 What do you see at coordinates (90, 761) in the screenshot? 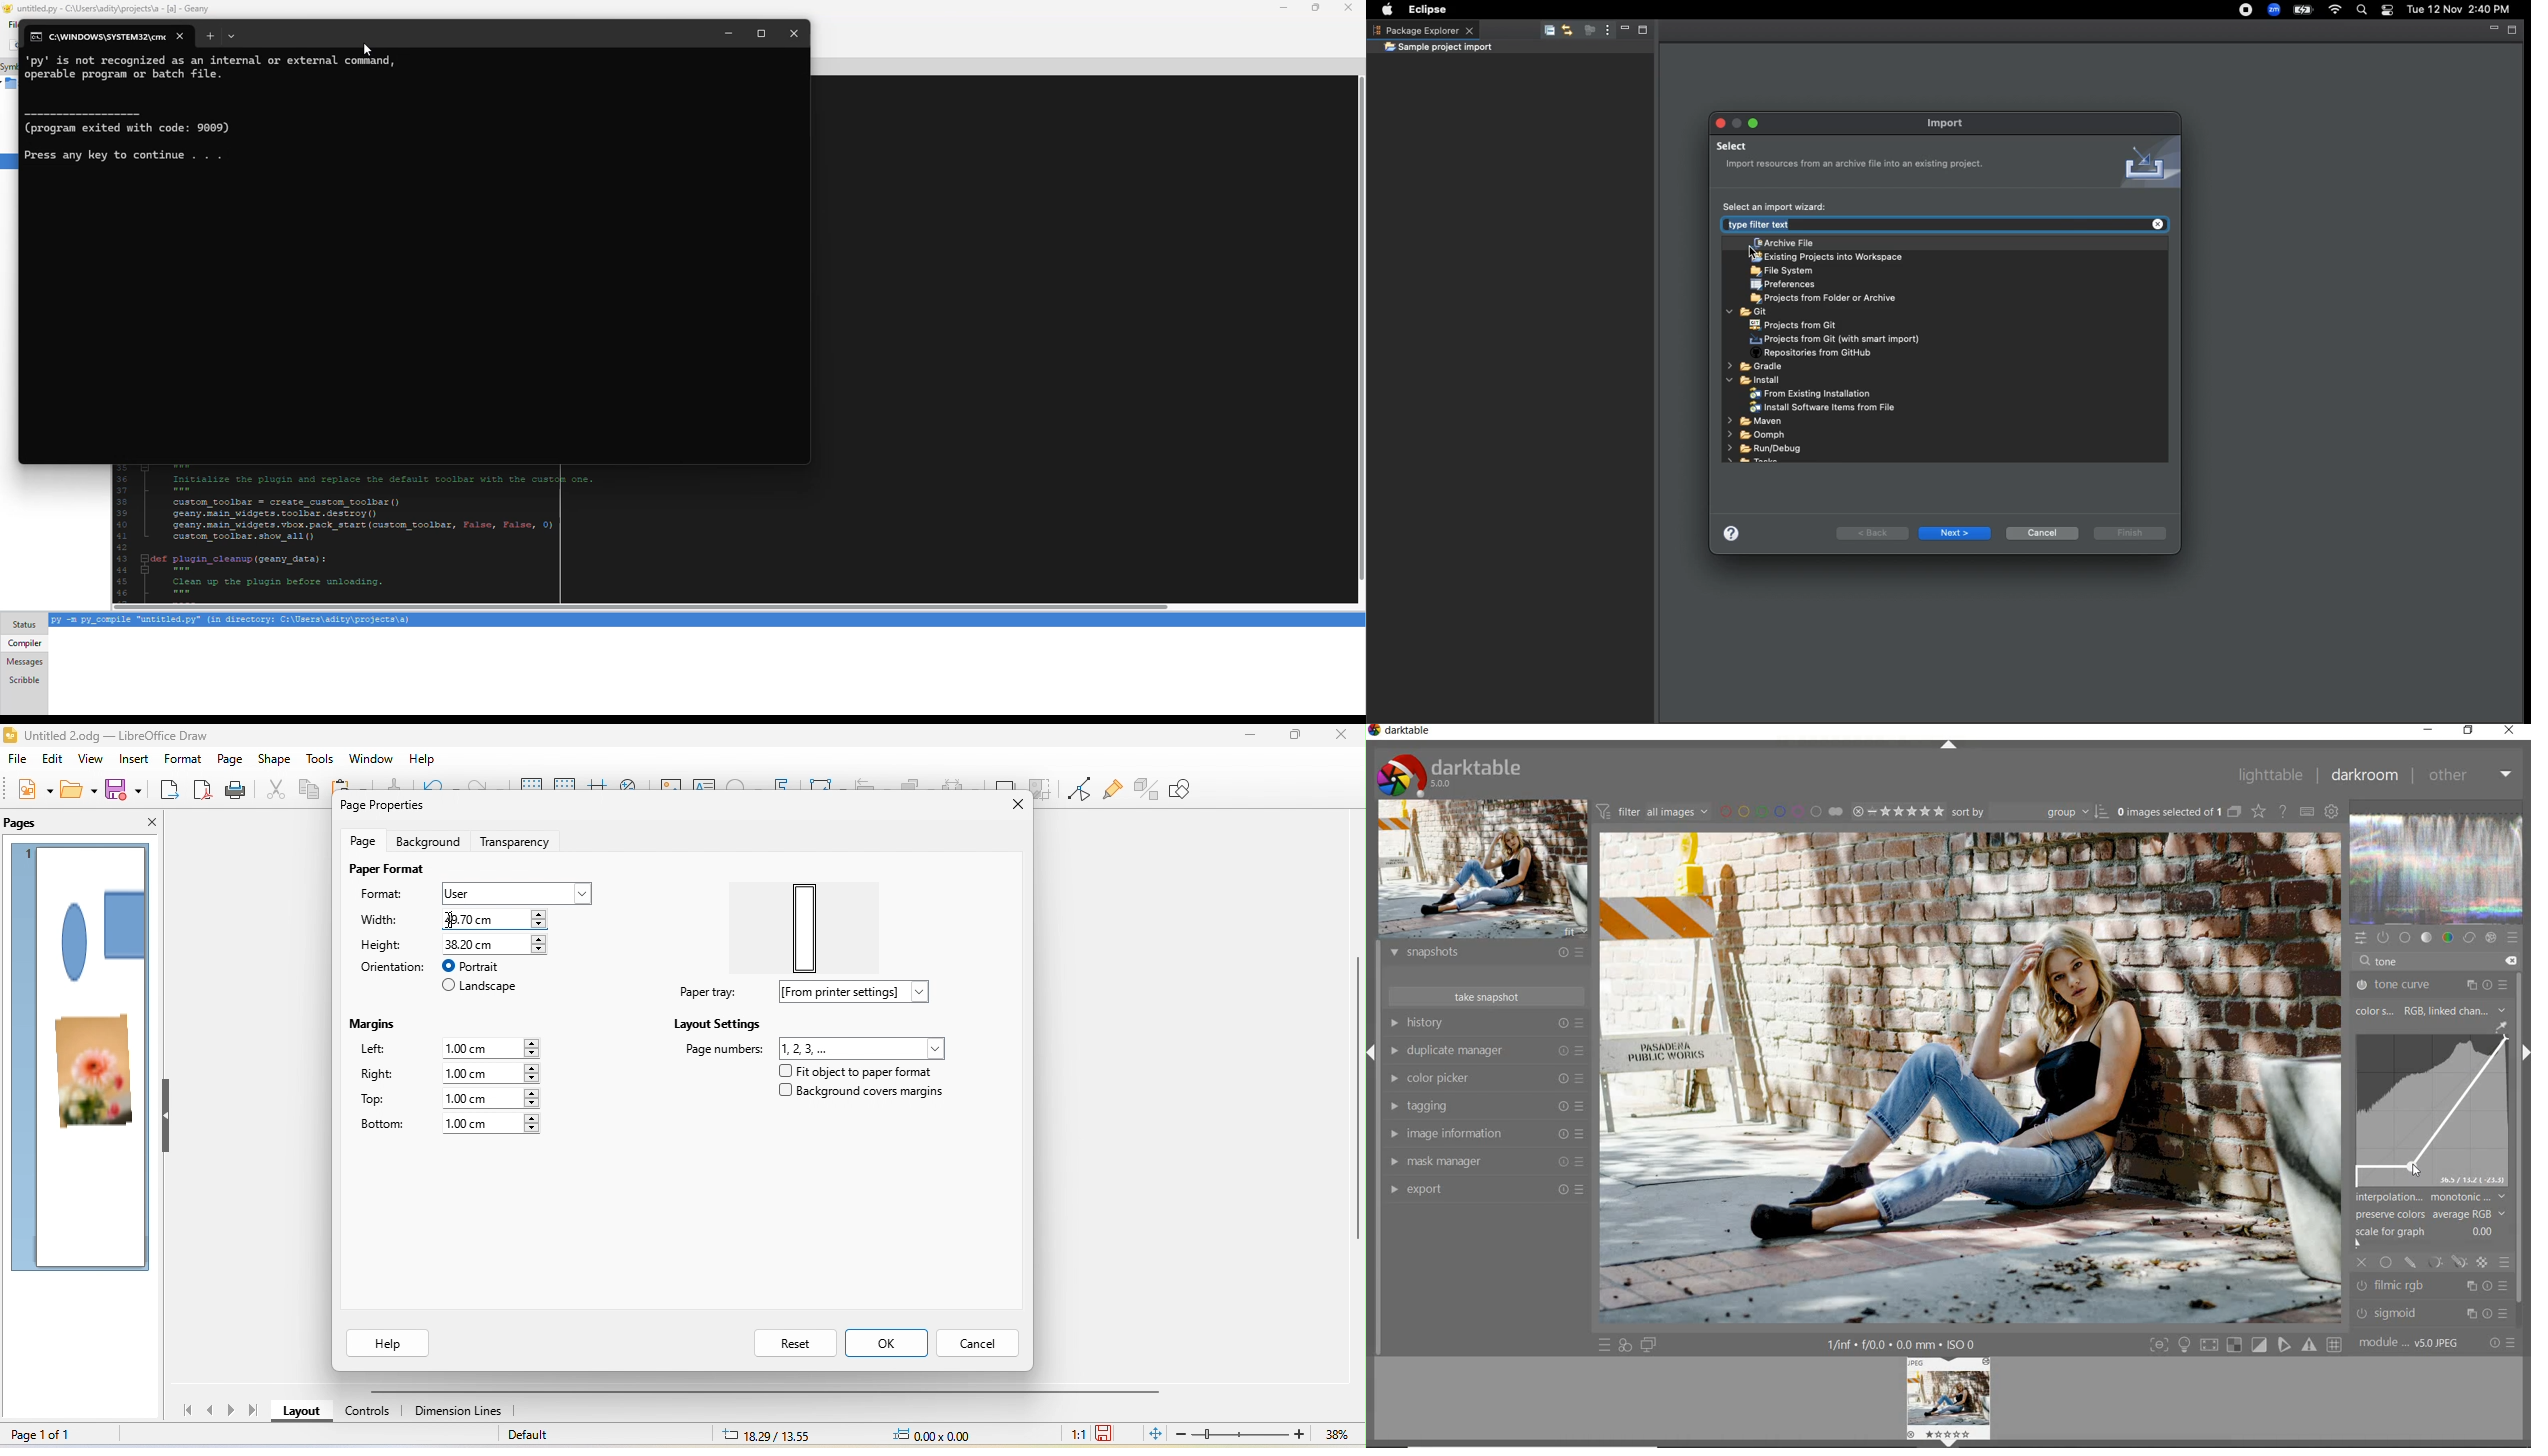
I see `view` at bounding box center [90, 761].